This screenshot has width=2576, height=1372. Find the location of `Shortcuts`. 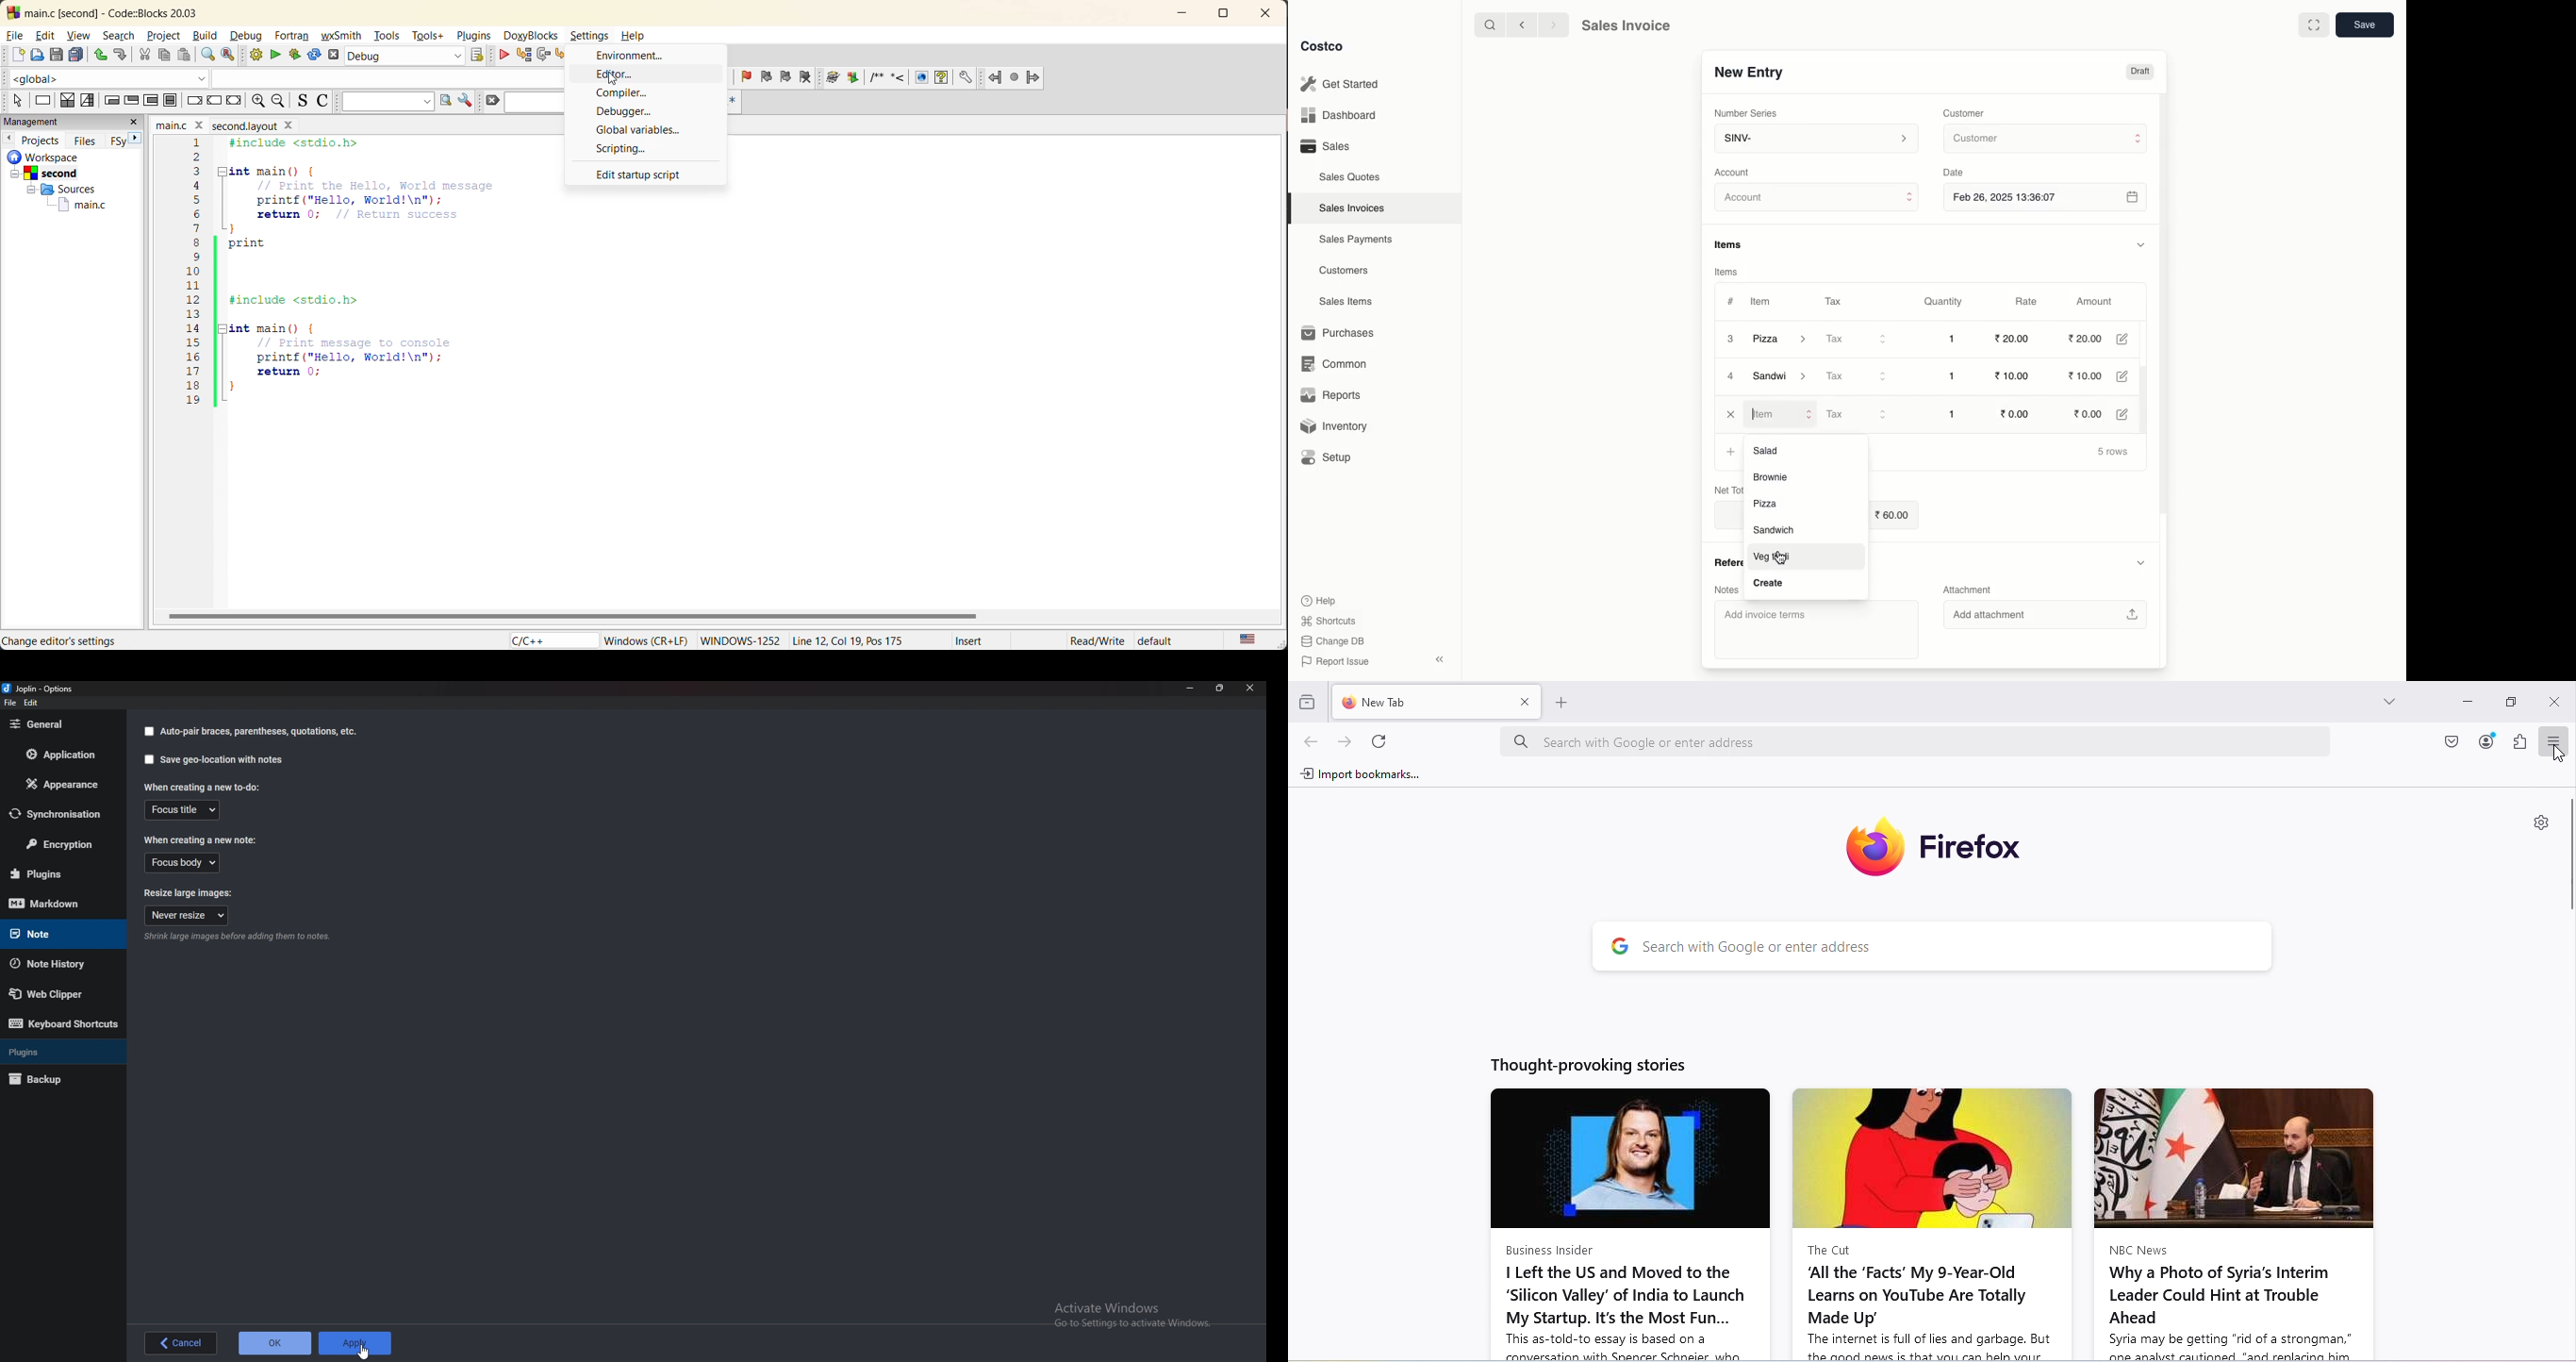

Shortcuts is located at coordinates (1328, 621).